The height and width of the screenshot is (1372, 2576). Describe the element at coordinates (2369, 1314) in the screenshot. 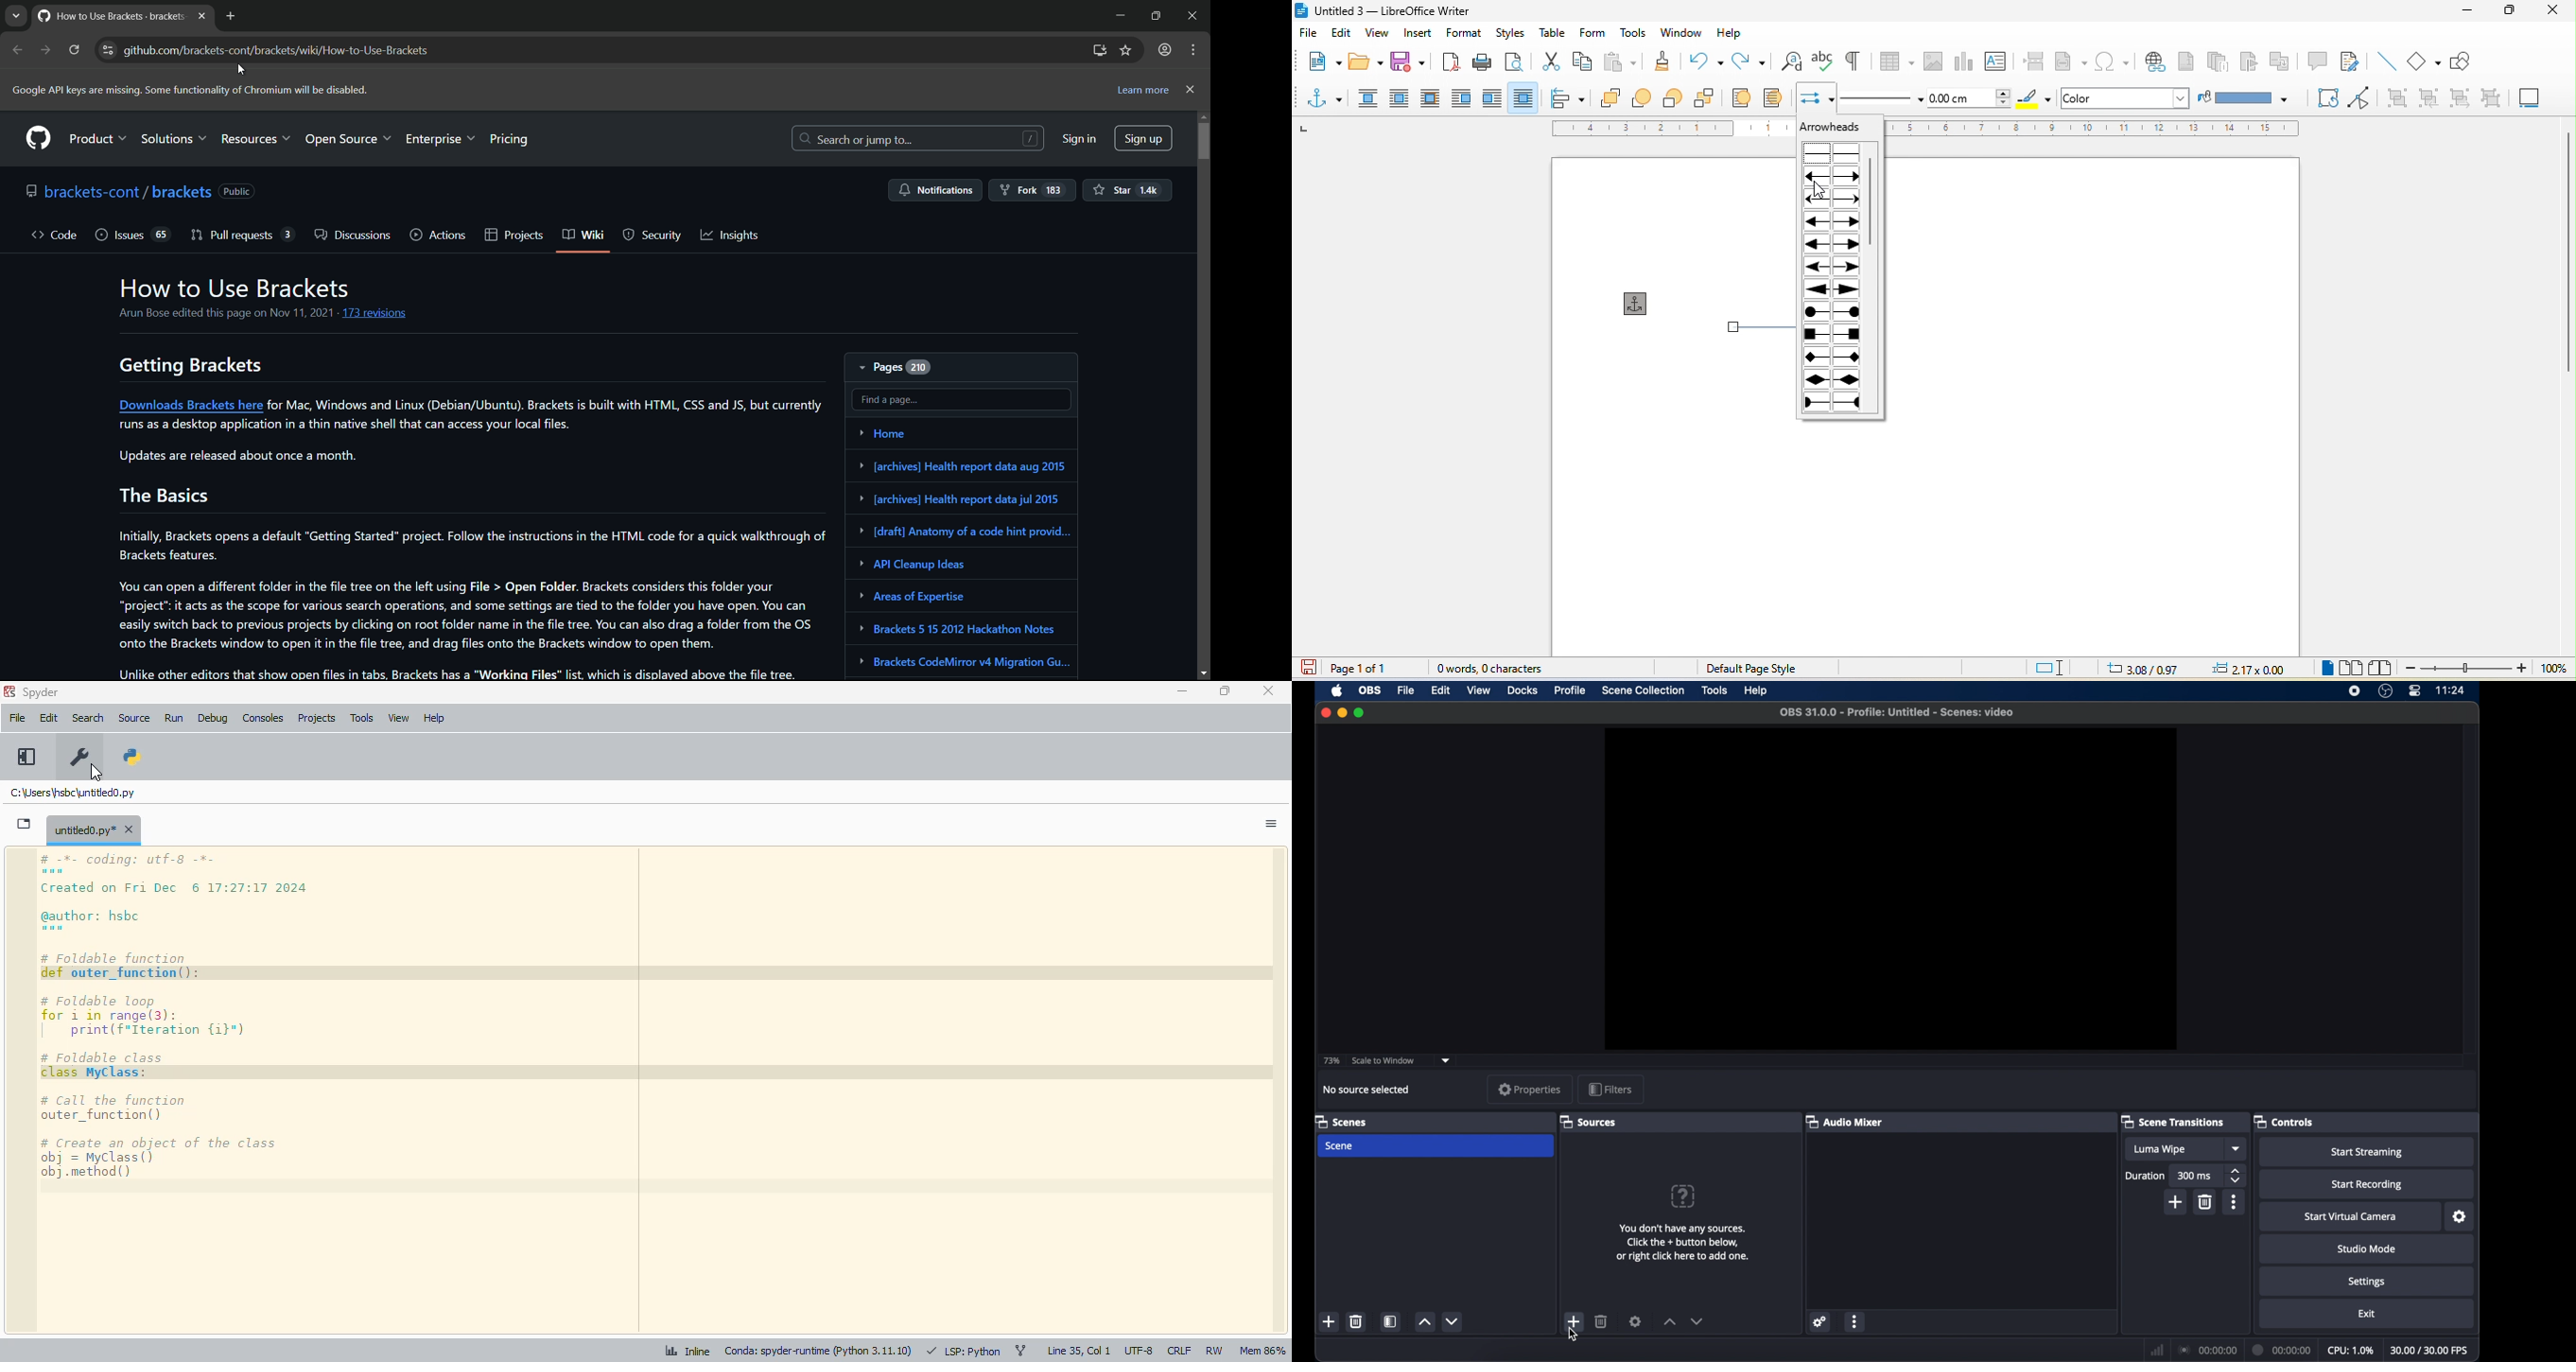

I see `exit` at that location.